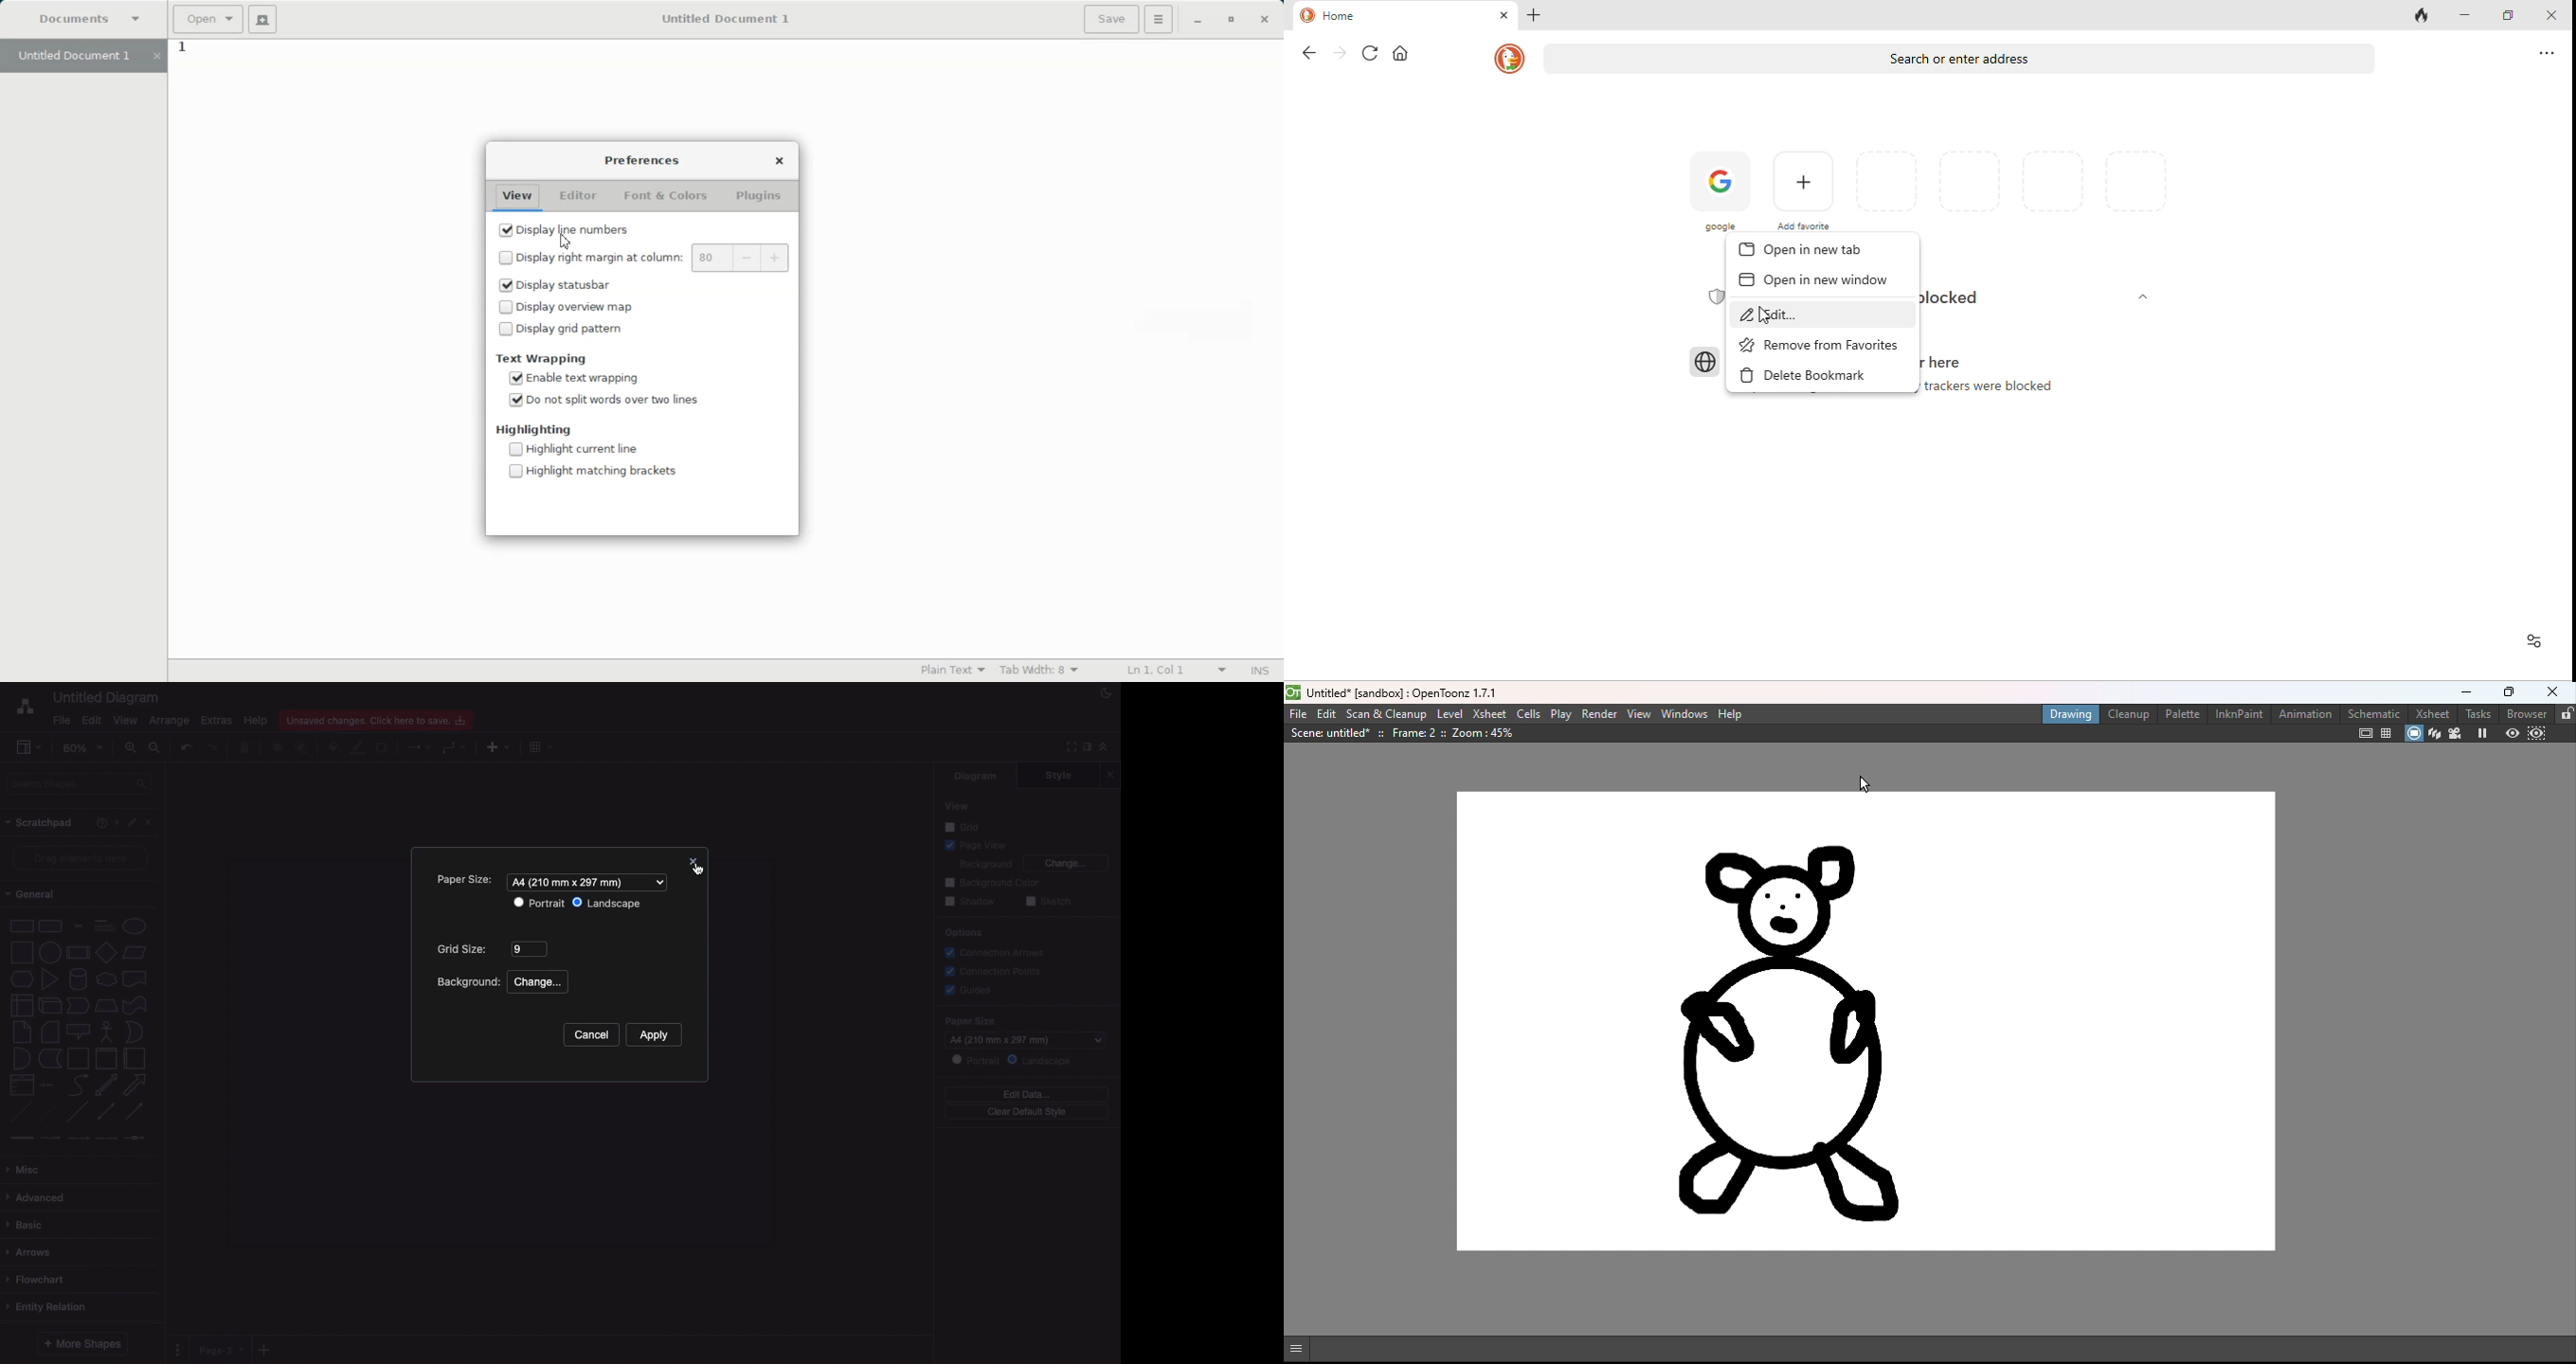  What do you see at coordinates (117, 821) in the screenshot?
I see `Add` at bounding box center [117, 821].